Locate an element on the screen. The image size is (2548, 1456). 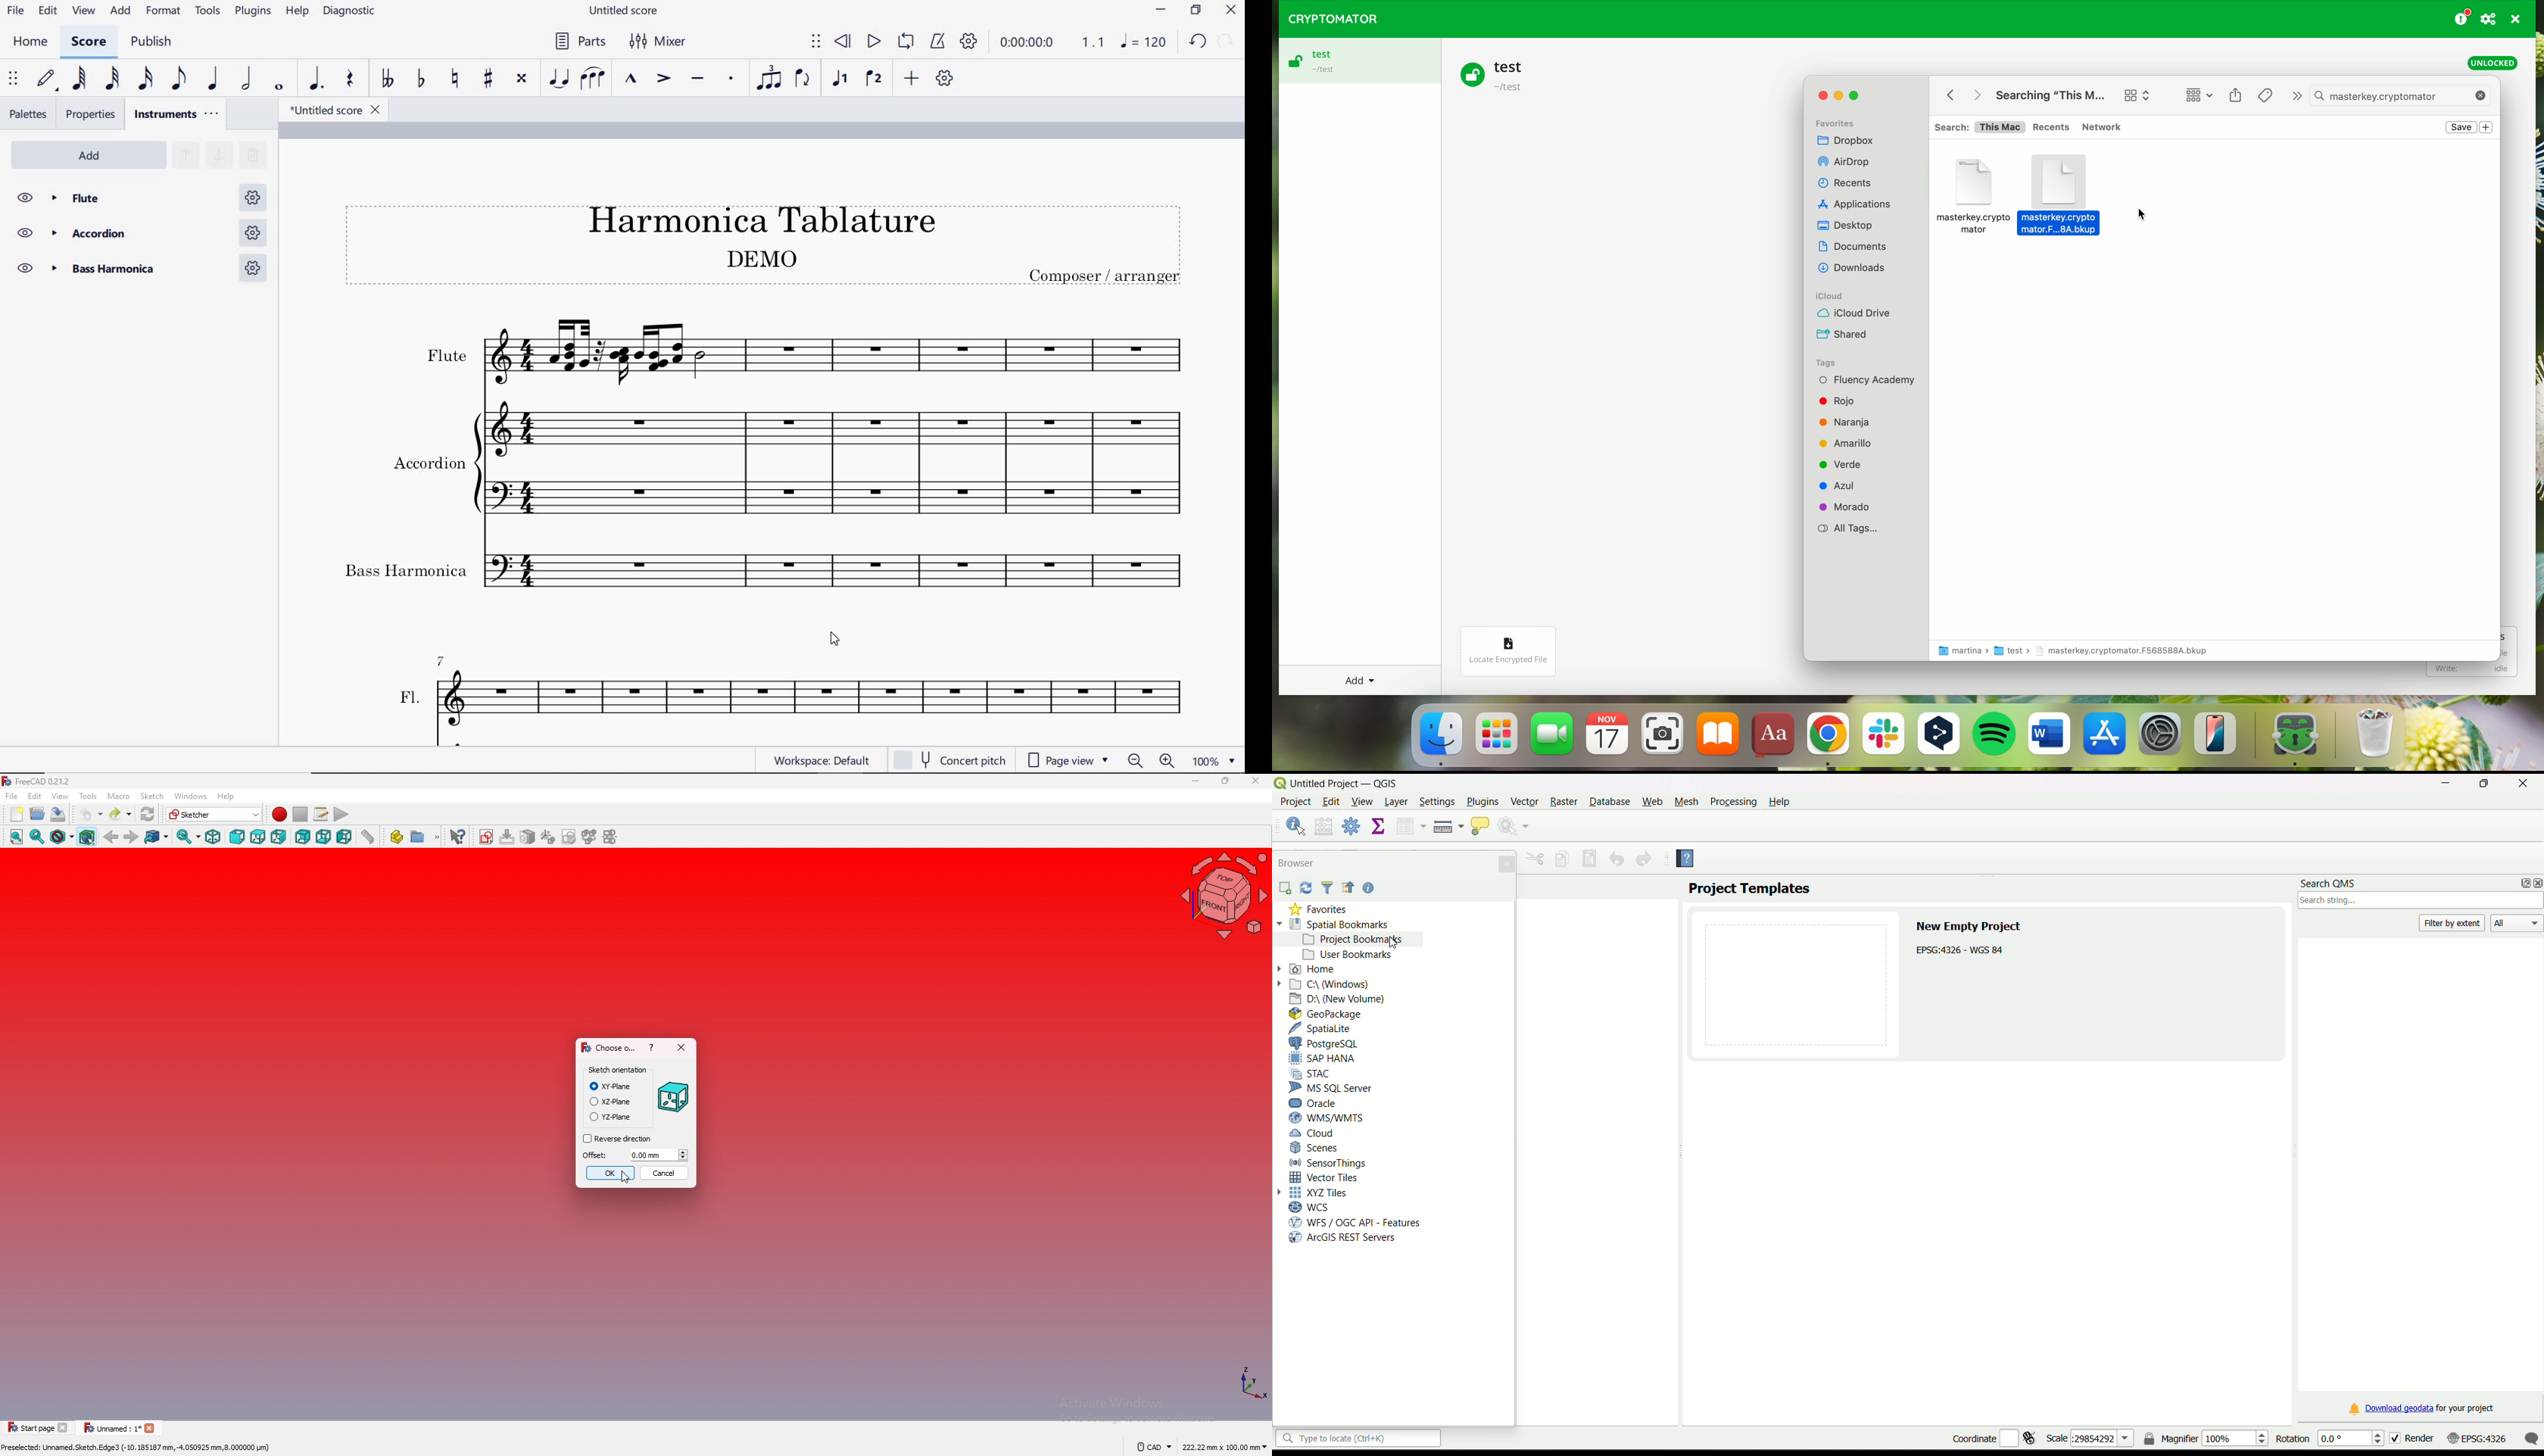
offset value is located at coordinates (660, 1154).